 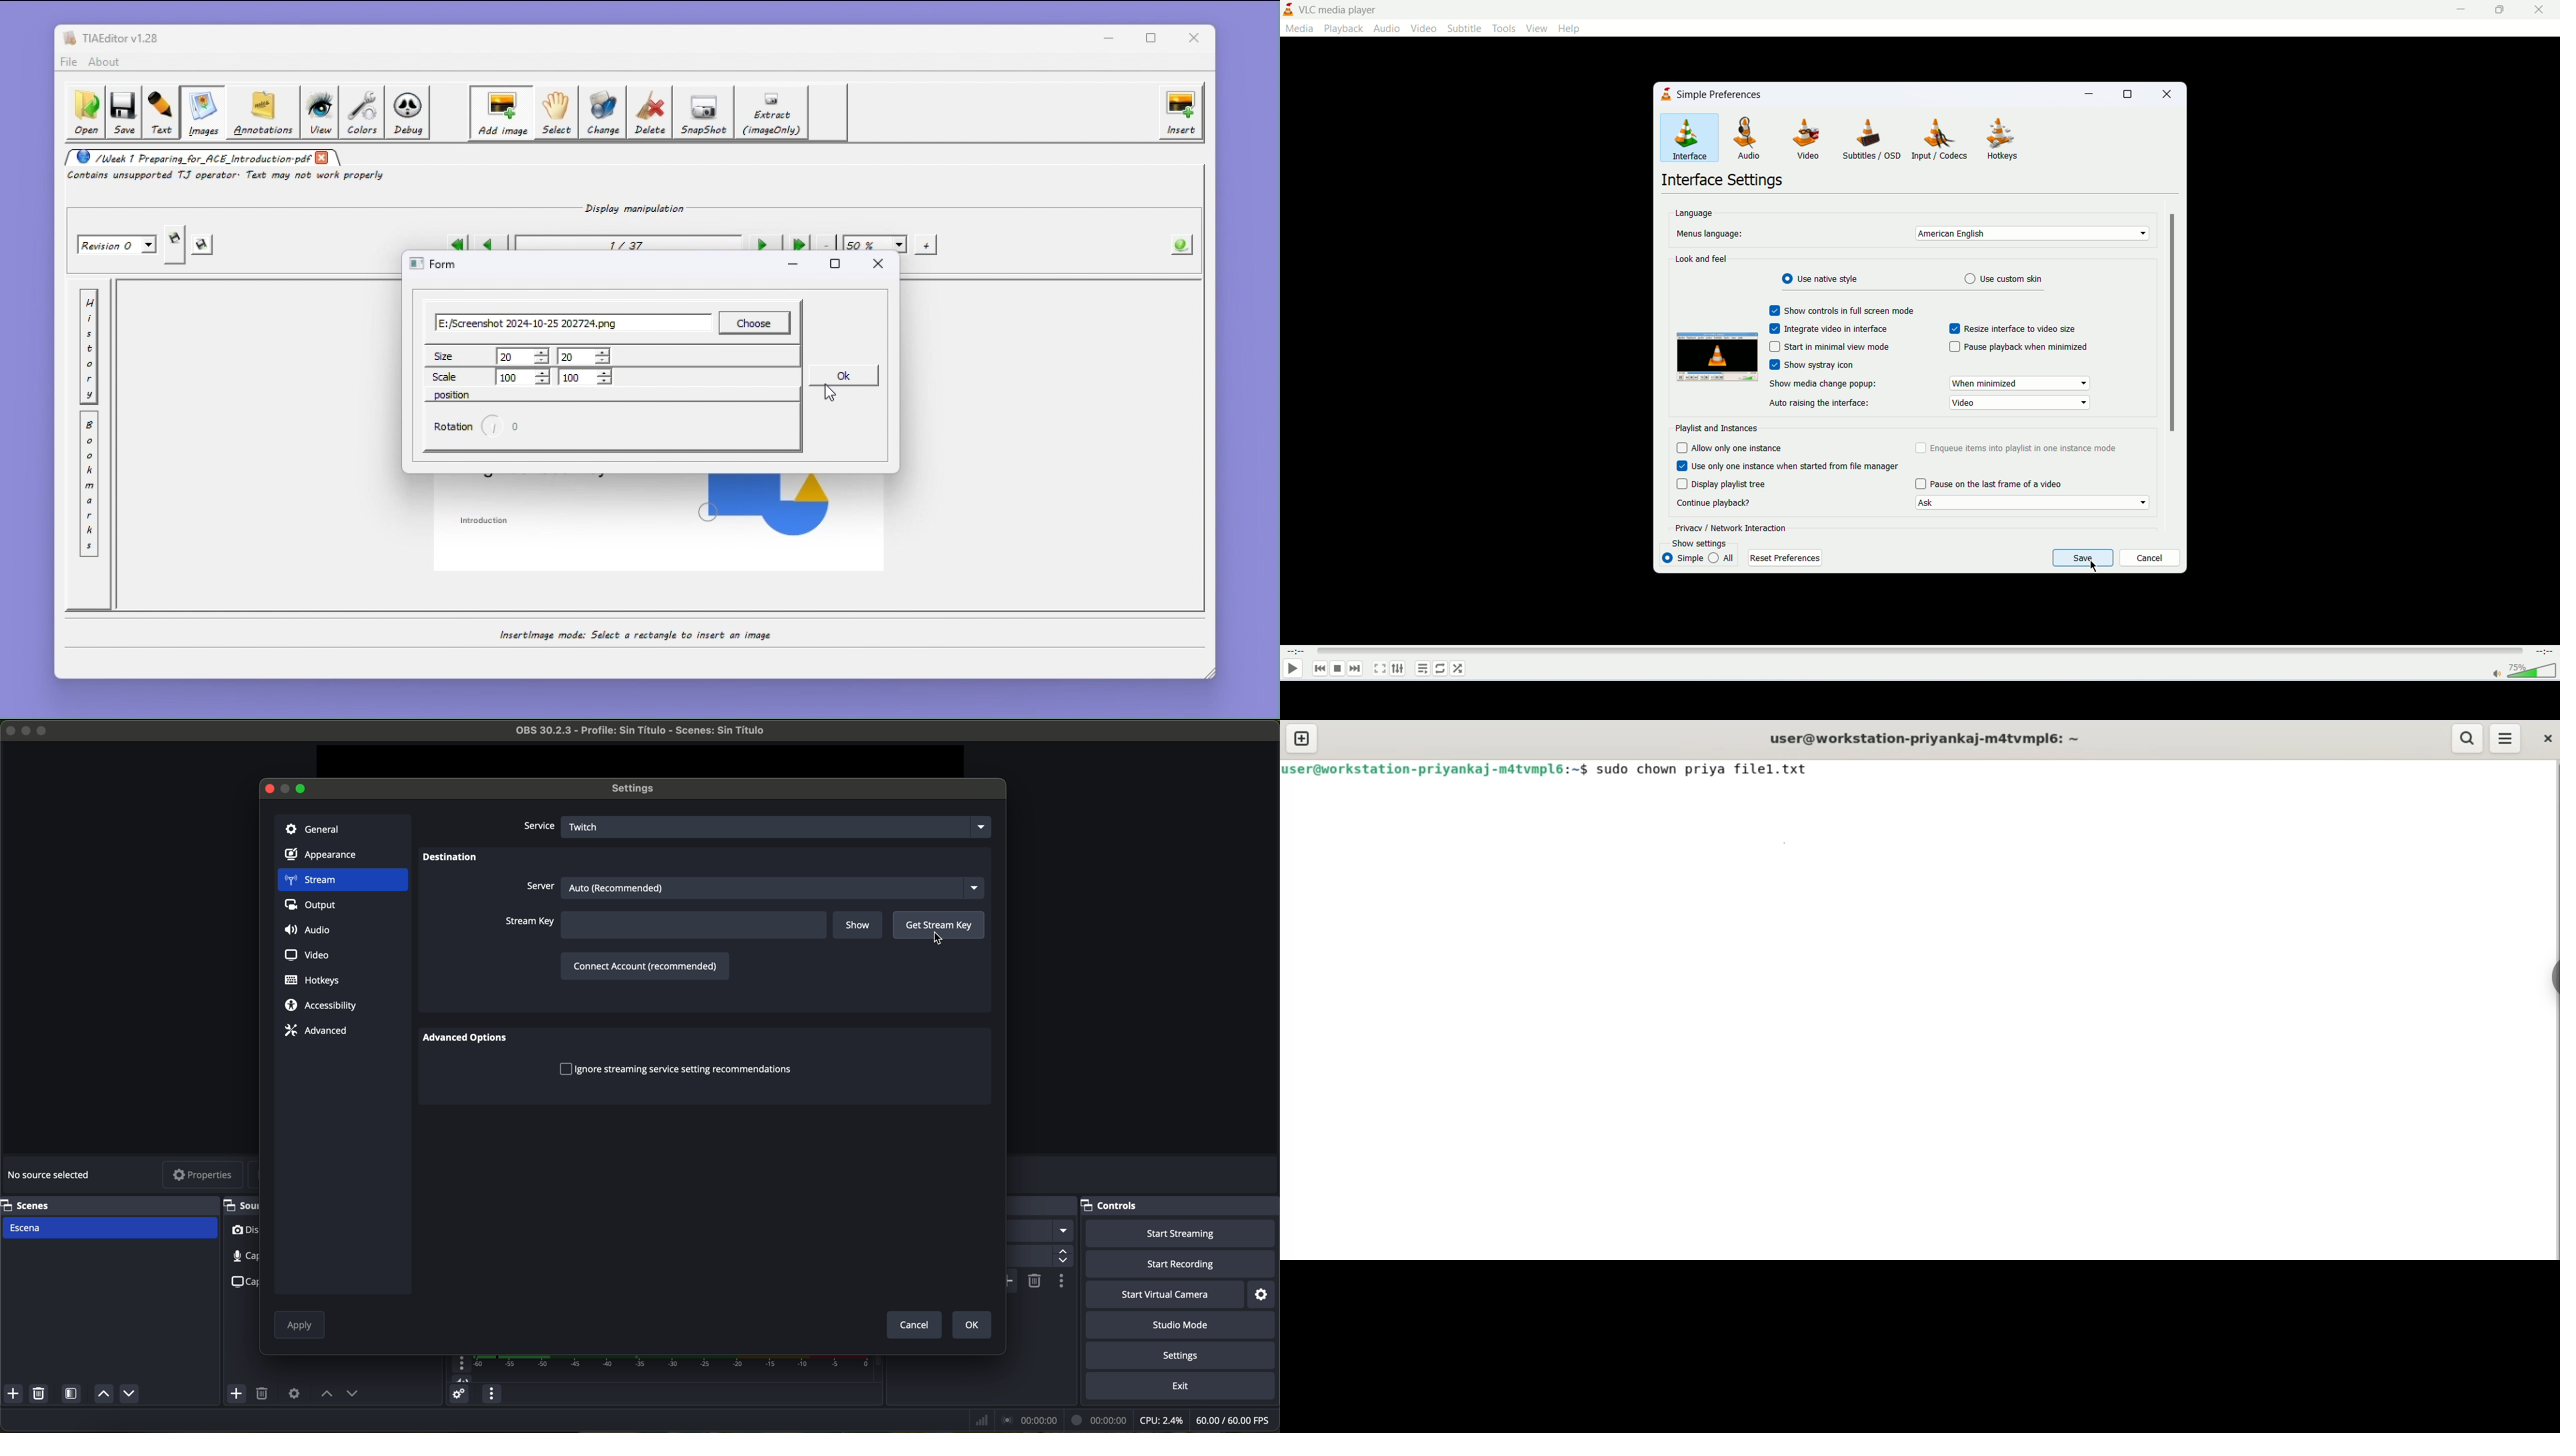 What do you see at coordinates (2013, 329) in the screenshot?
I see `resize interface` at bounding box center [2013, 329].